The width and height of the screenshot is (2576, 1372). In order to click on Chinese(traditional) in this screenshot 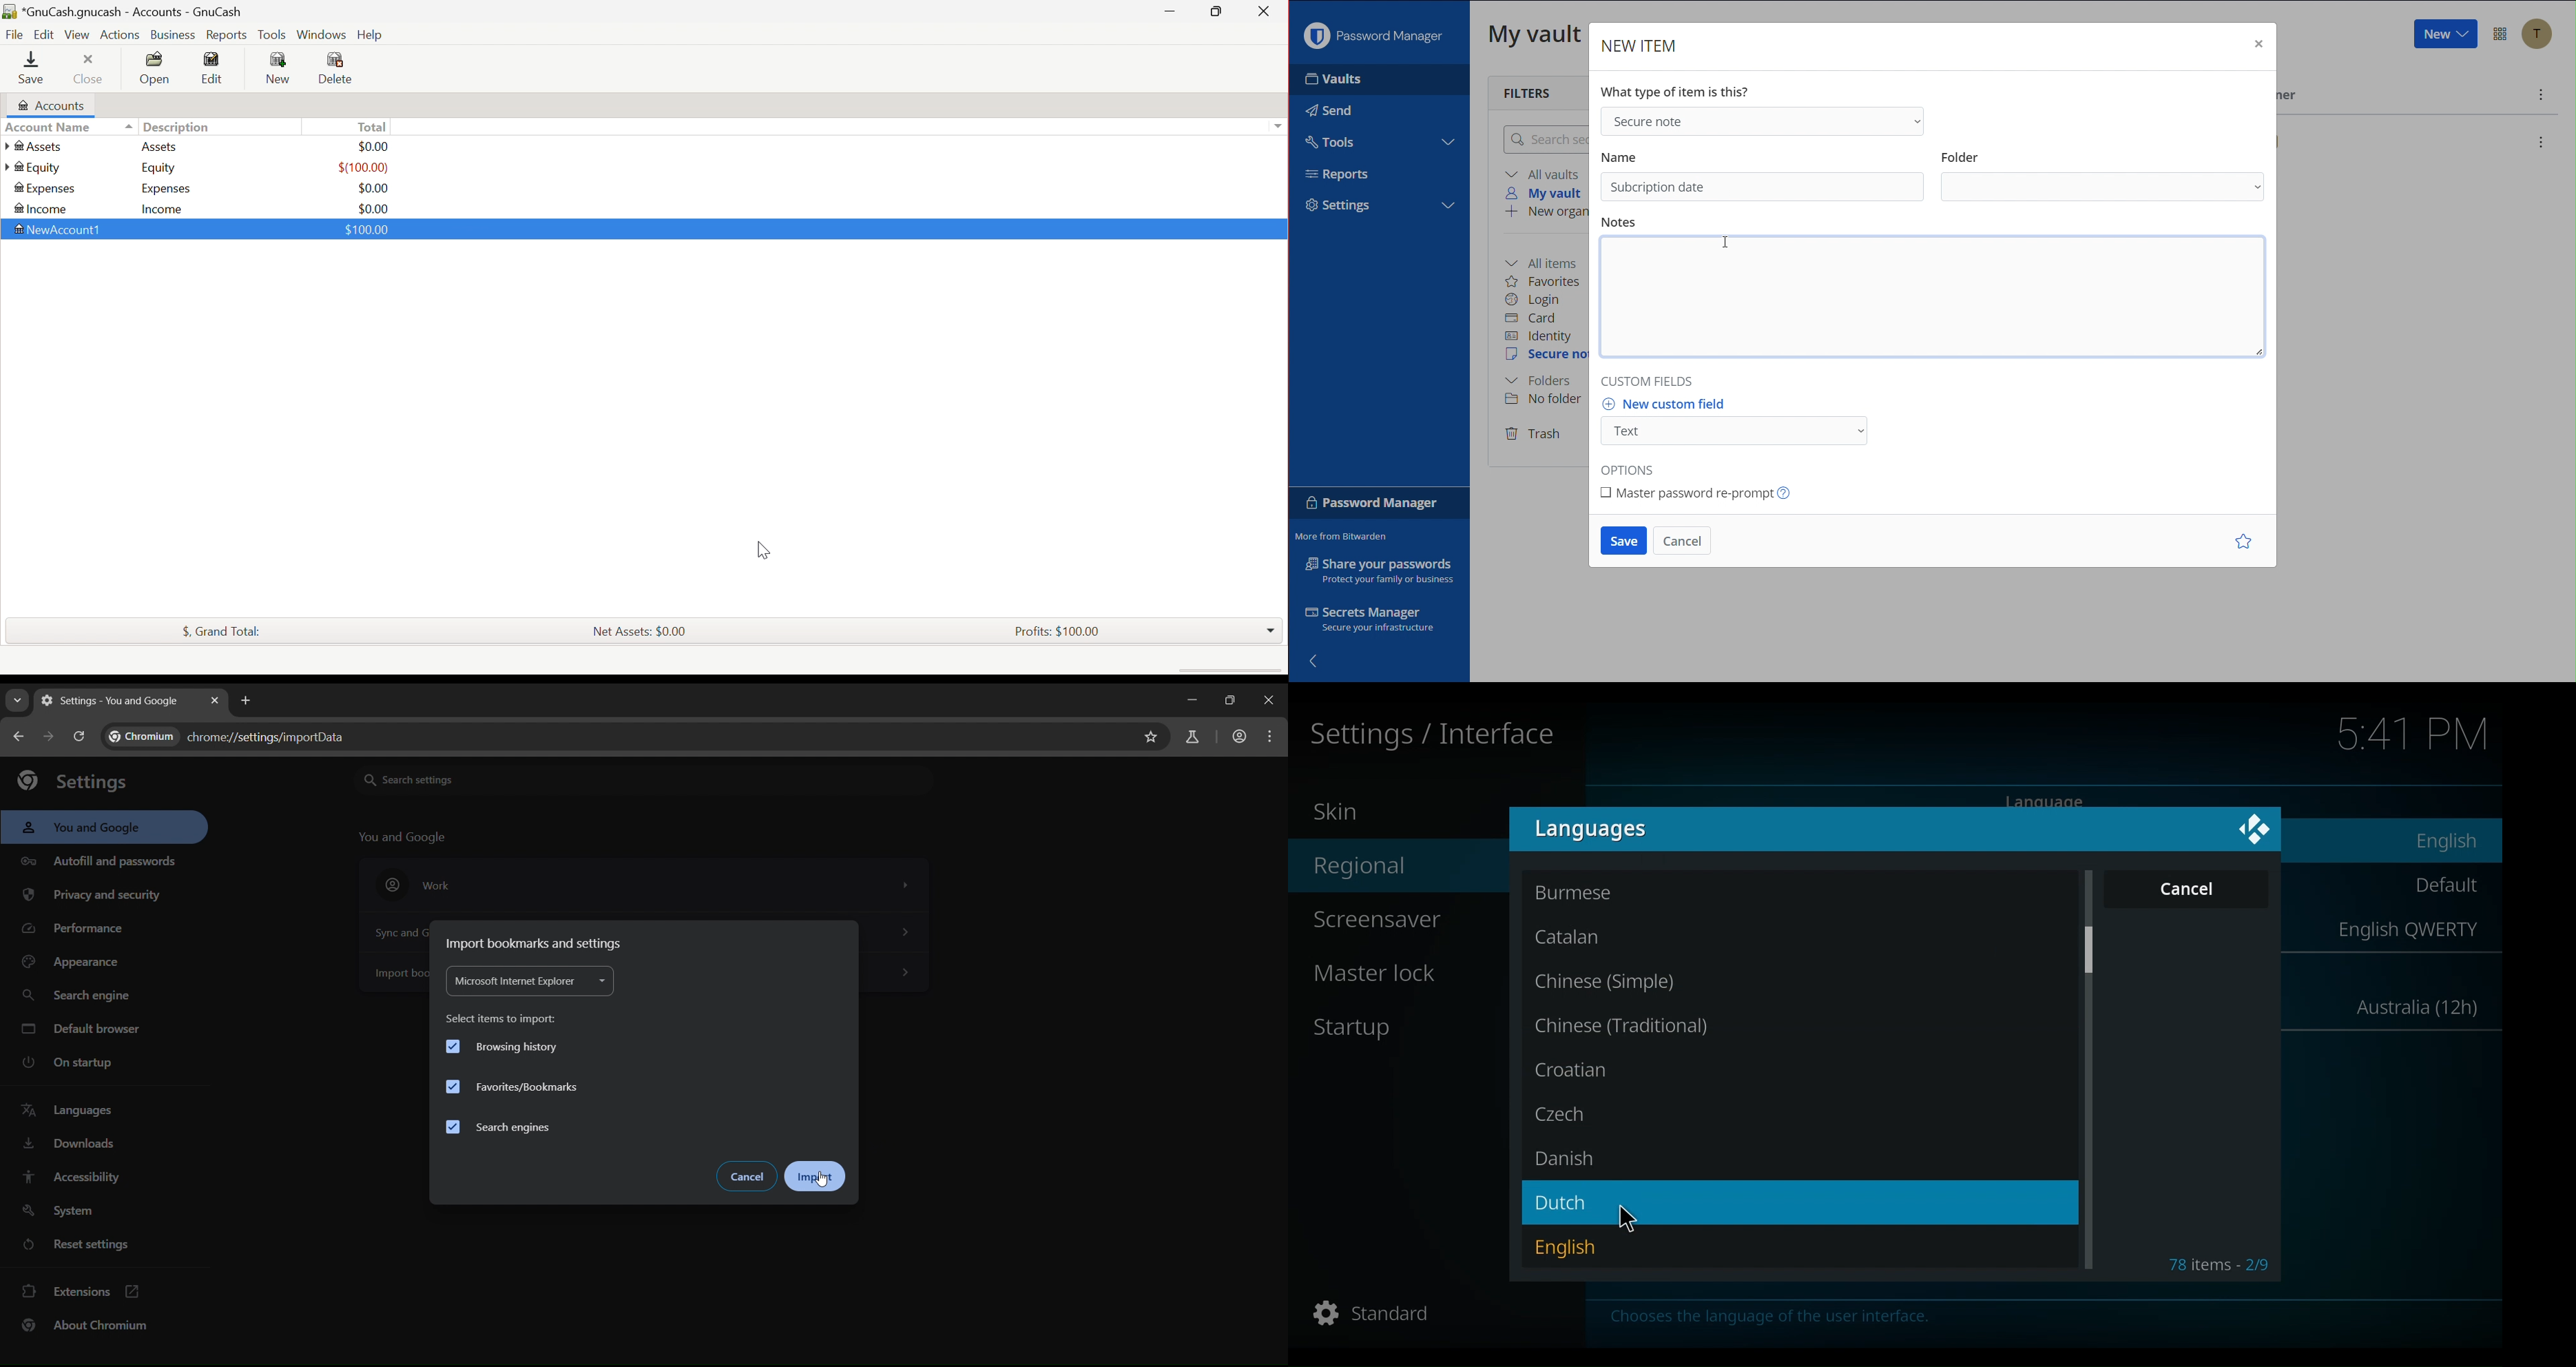, I will do `click(1628, 1028)`.